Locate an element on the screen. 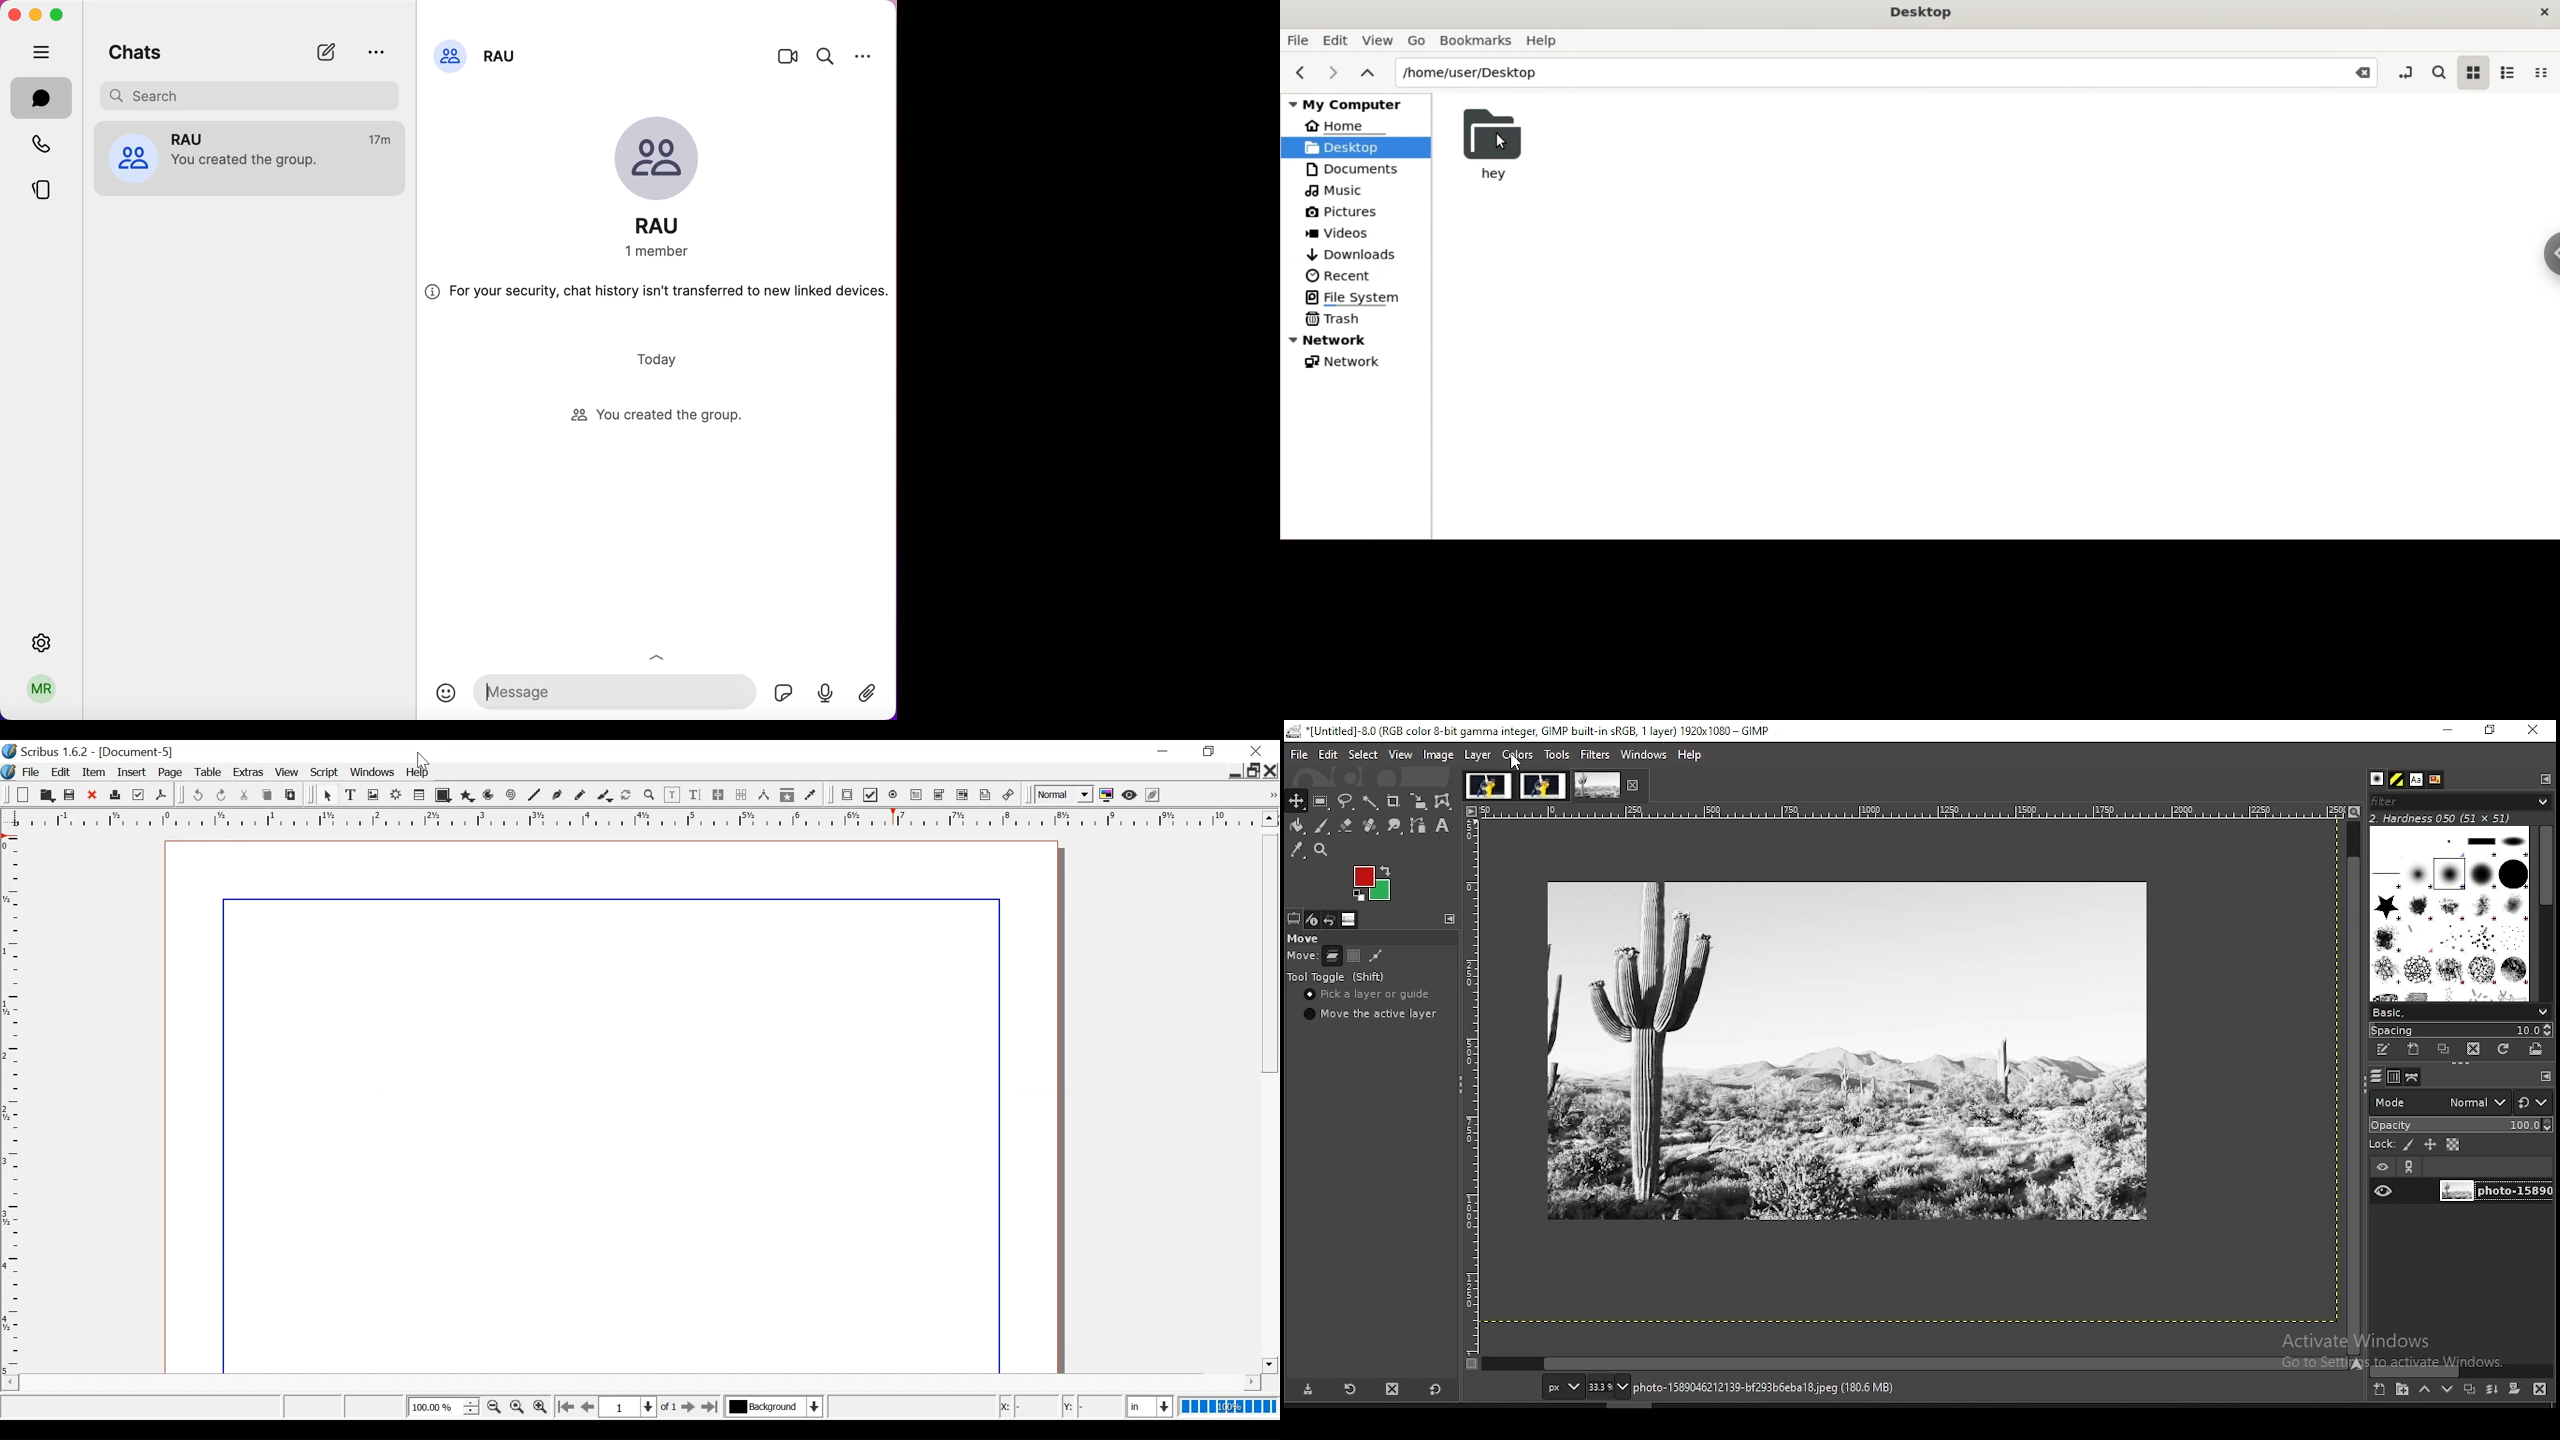 This screenshot has width=2576, height=1456. PDF push button is located at coordinates (847, 795).